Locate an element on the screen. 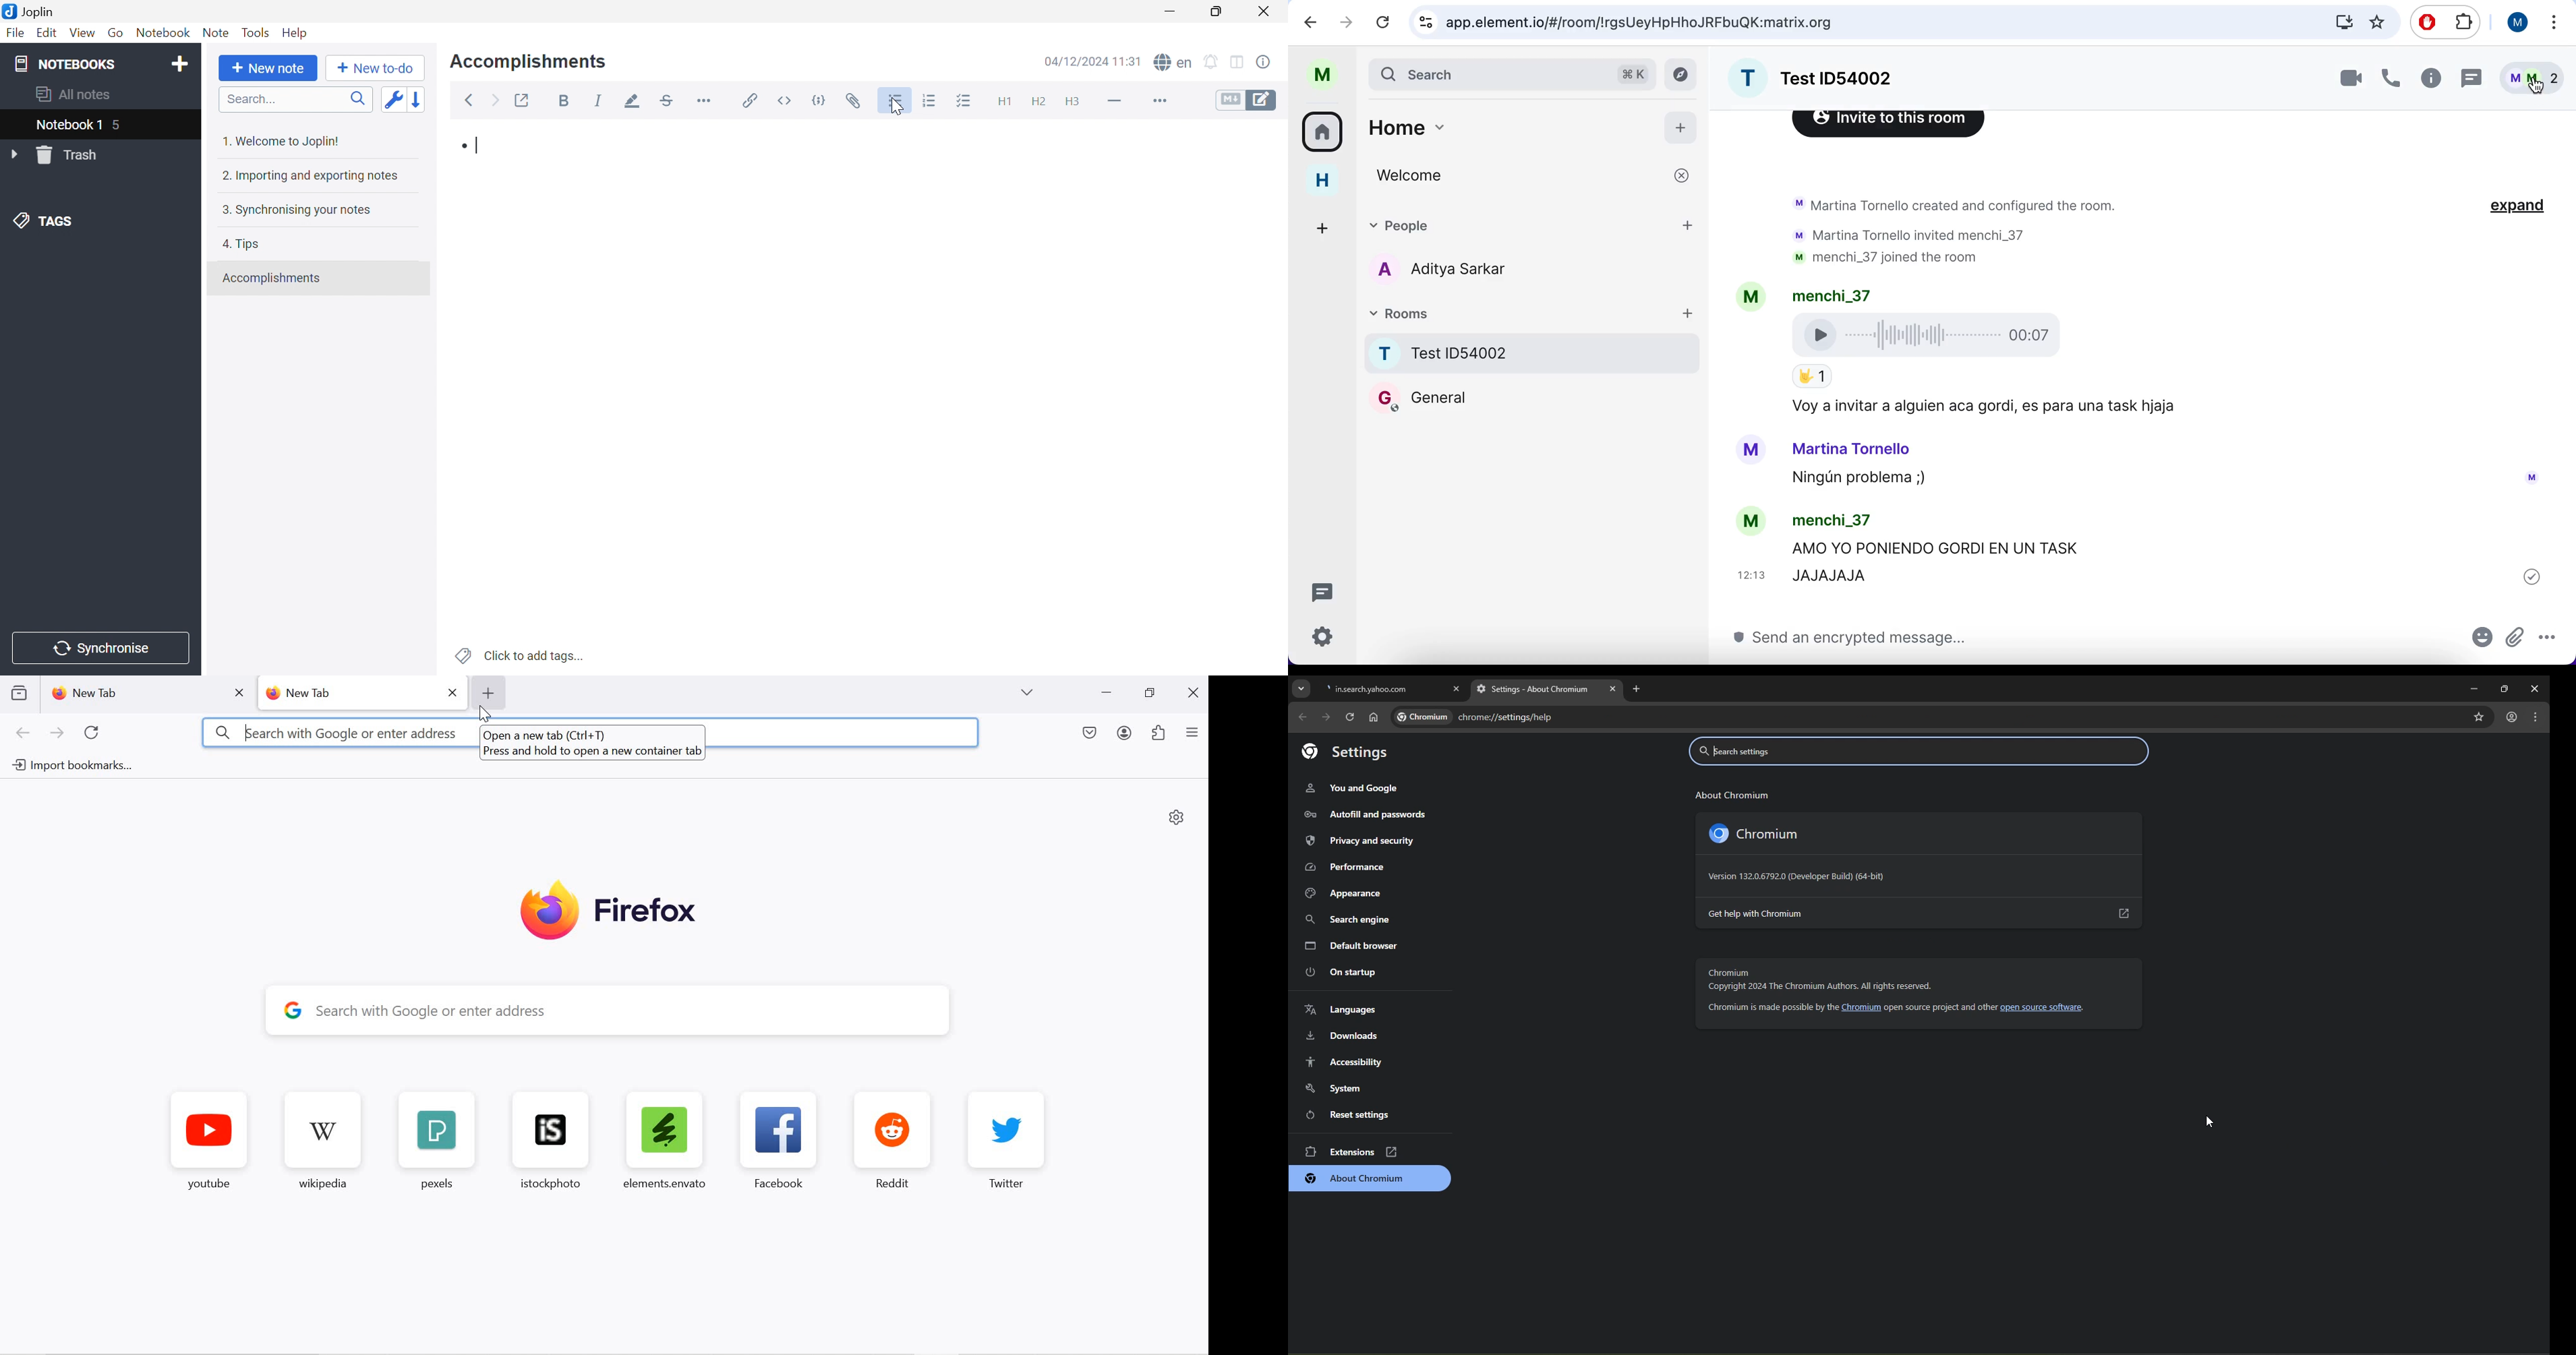 Image resolution: width=2576 pixels, height=1372 pixels. Accomplishments is located at coordinates (529, 62).